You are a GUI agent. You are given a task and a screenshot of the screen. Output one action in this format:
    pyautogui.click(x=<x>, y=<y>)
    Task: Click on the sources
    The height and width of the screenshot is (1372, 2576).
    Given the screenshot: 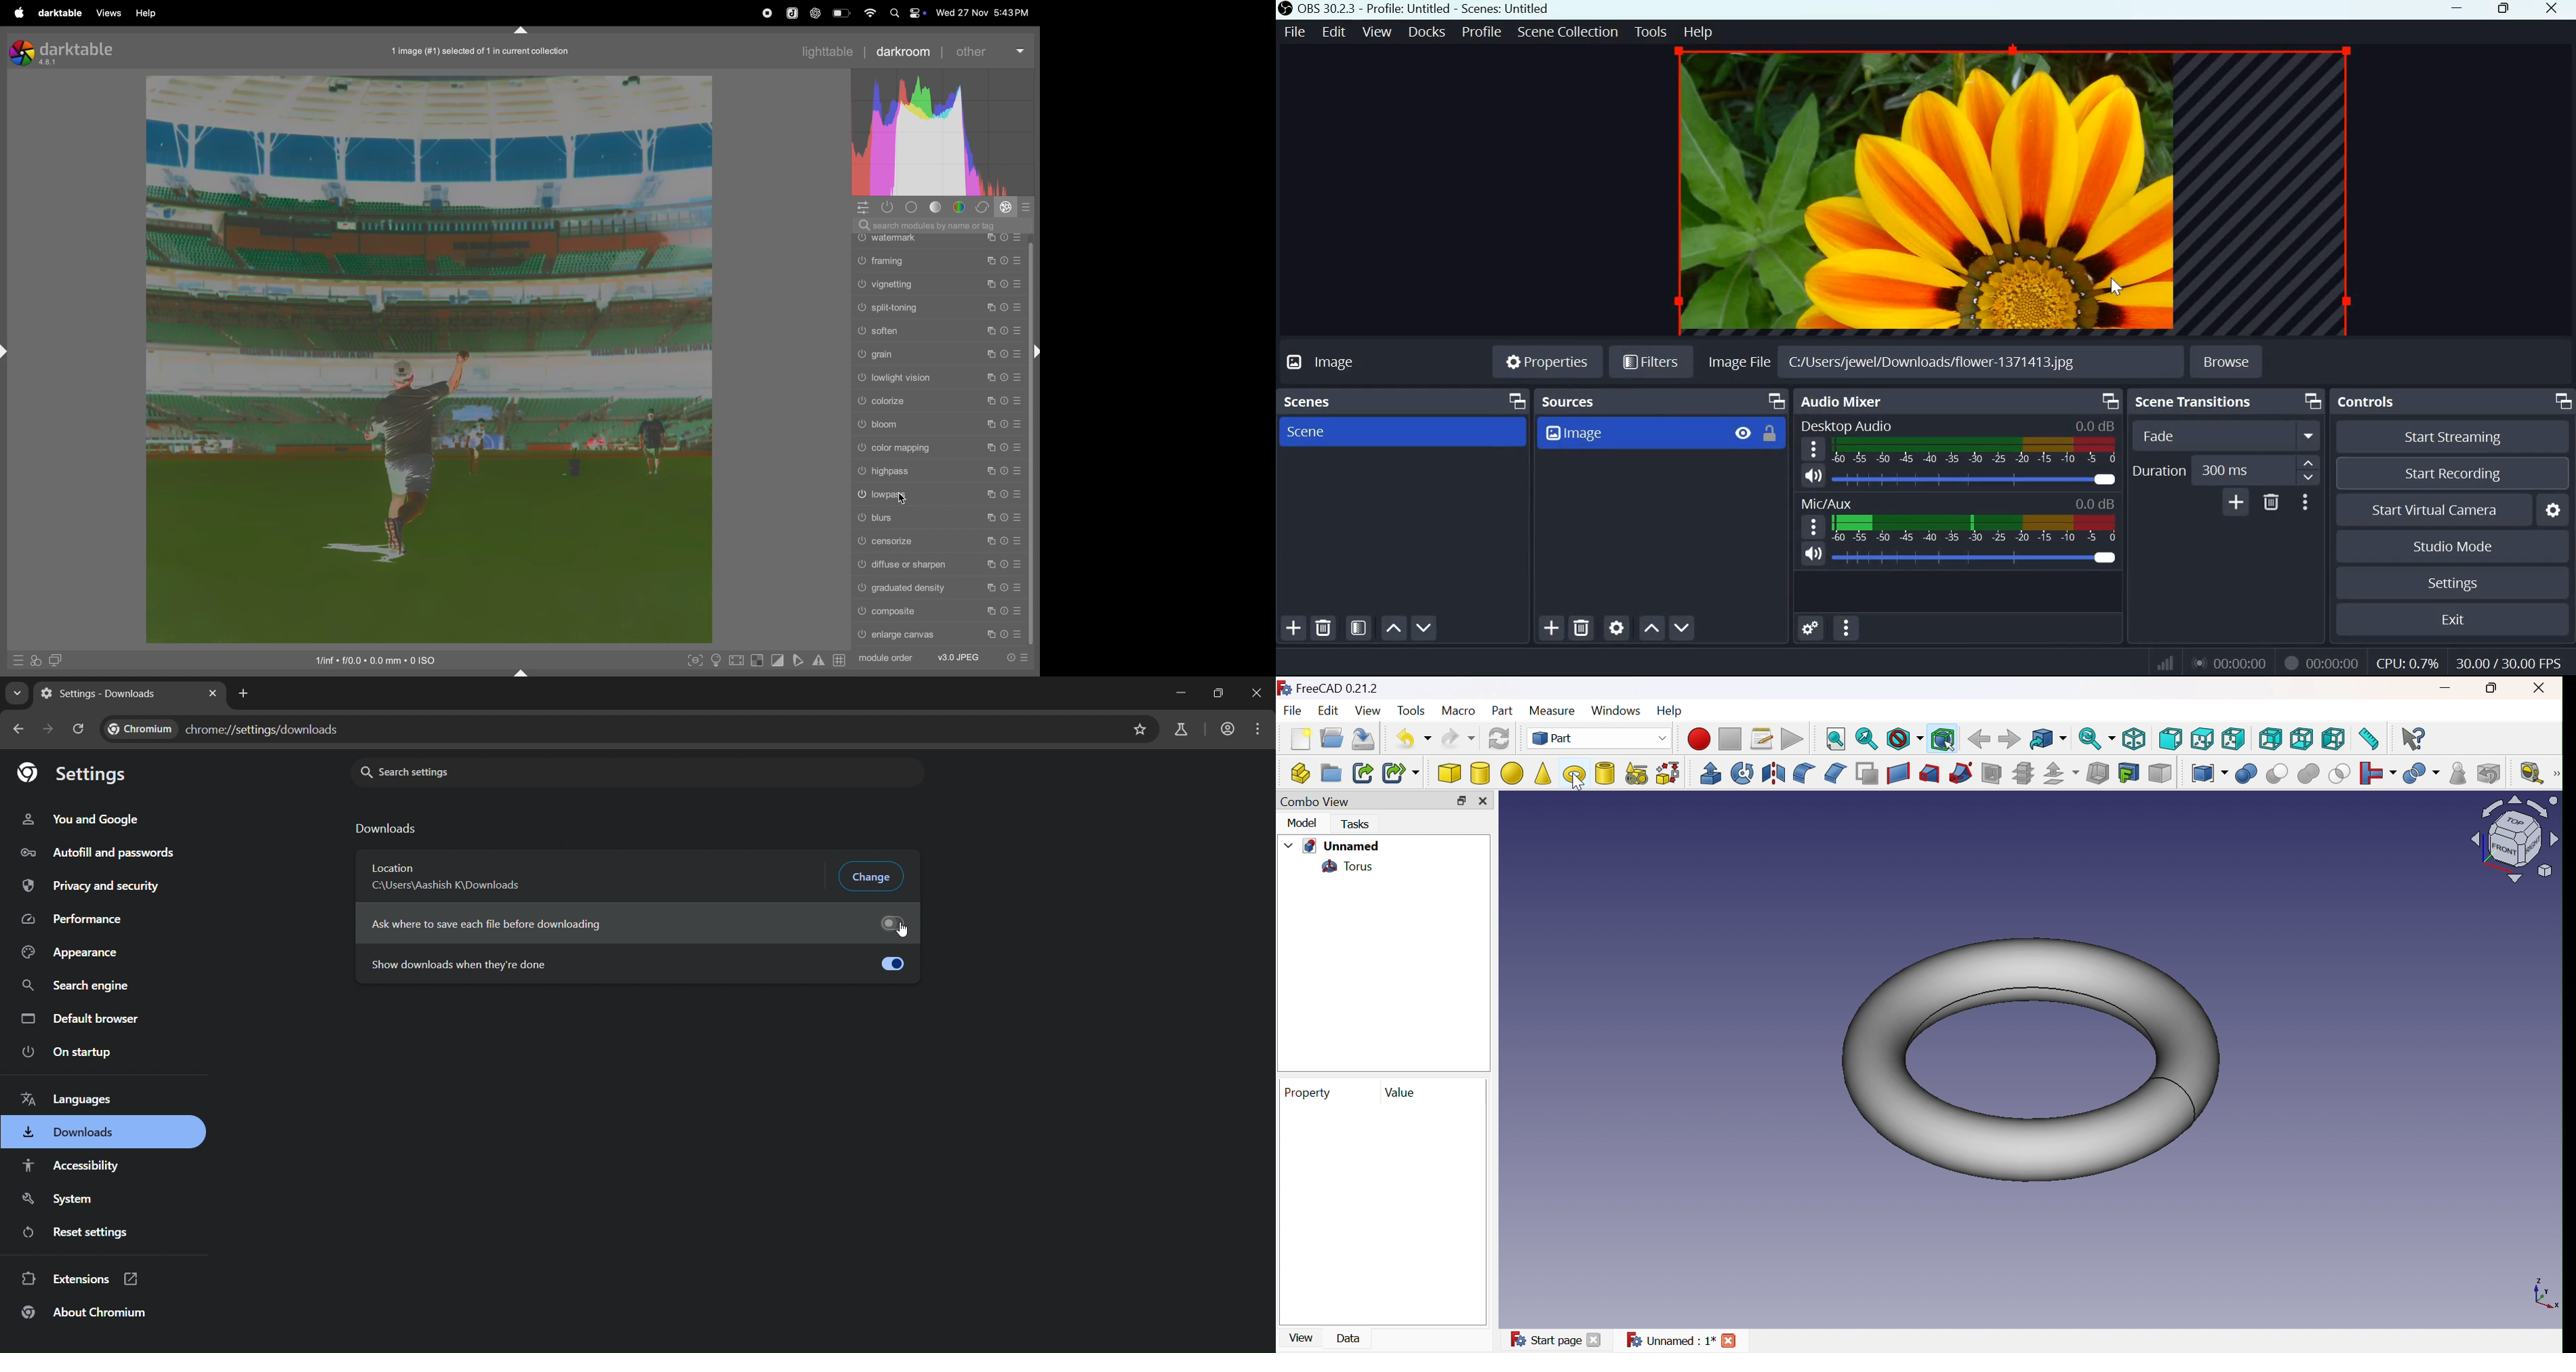 What is the action you would take?
    pyautogui.click(x=1581, y=402)
    